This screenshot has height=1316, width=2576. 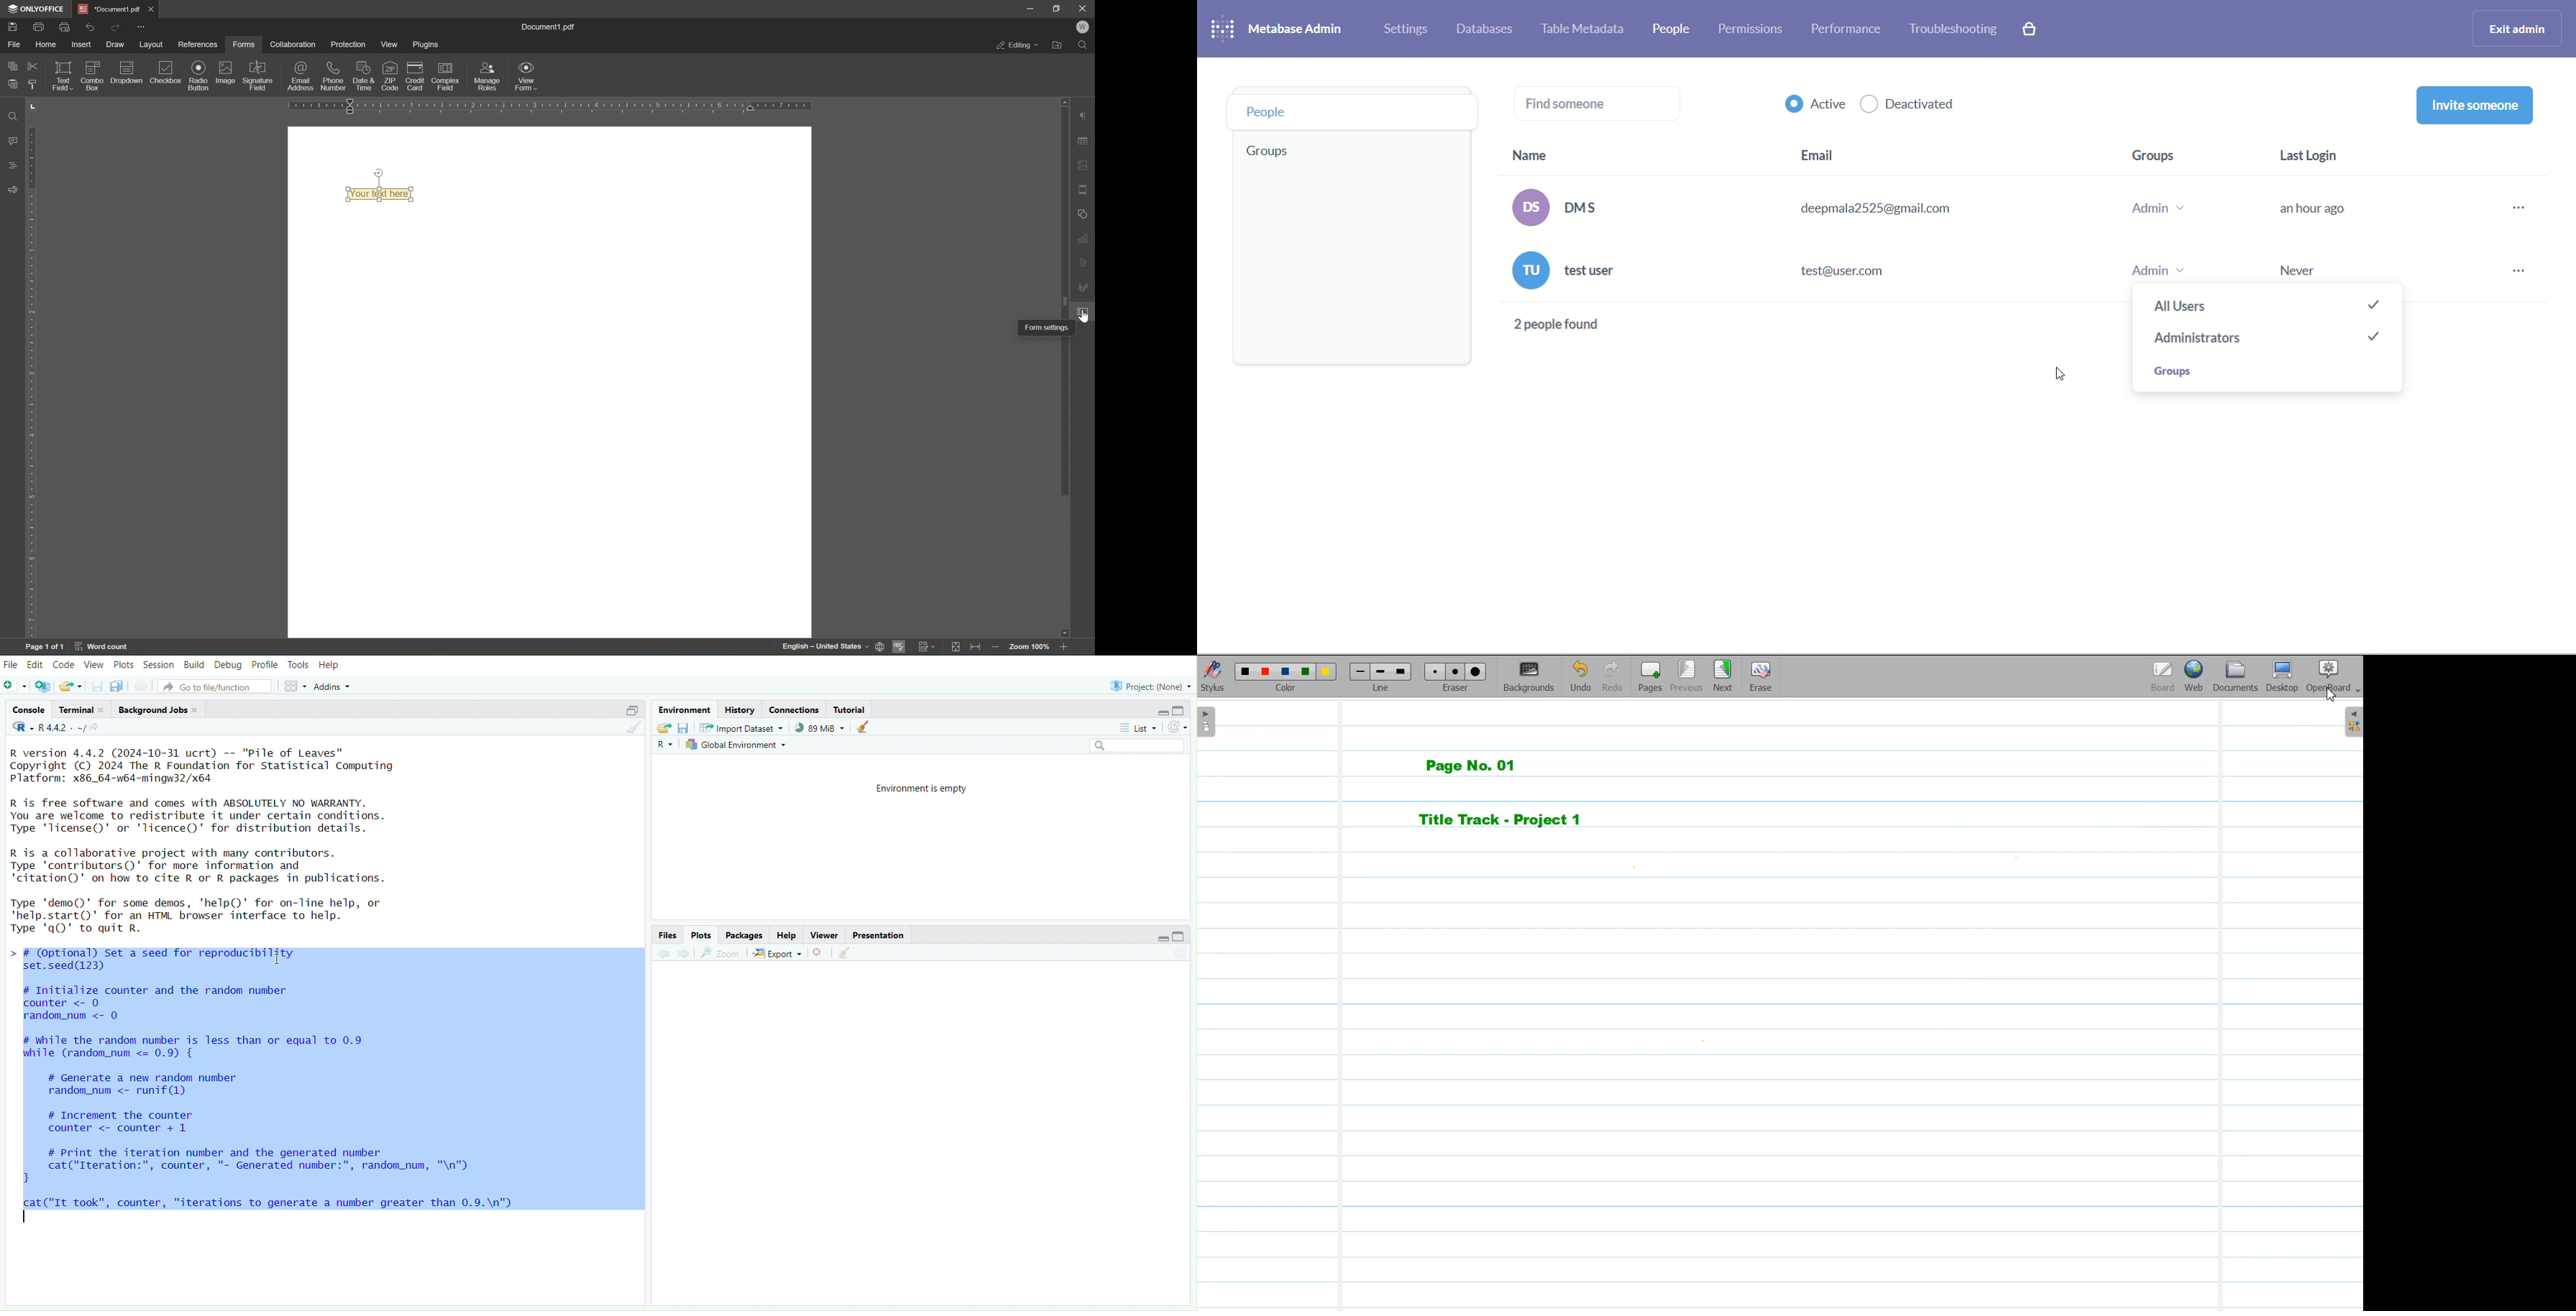 I want to click on View, so click(x=92, y=665).